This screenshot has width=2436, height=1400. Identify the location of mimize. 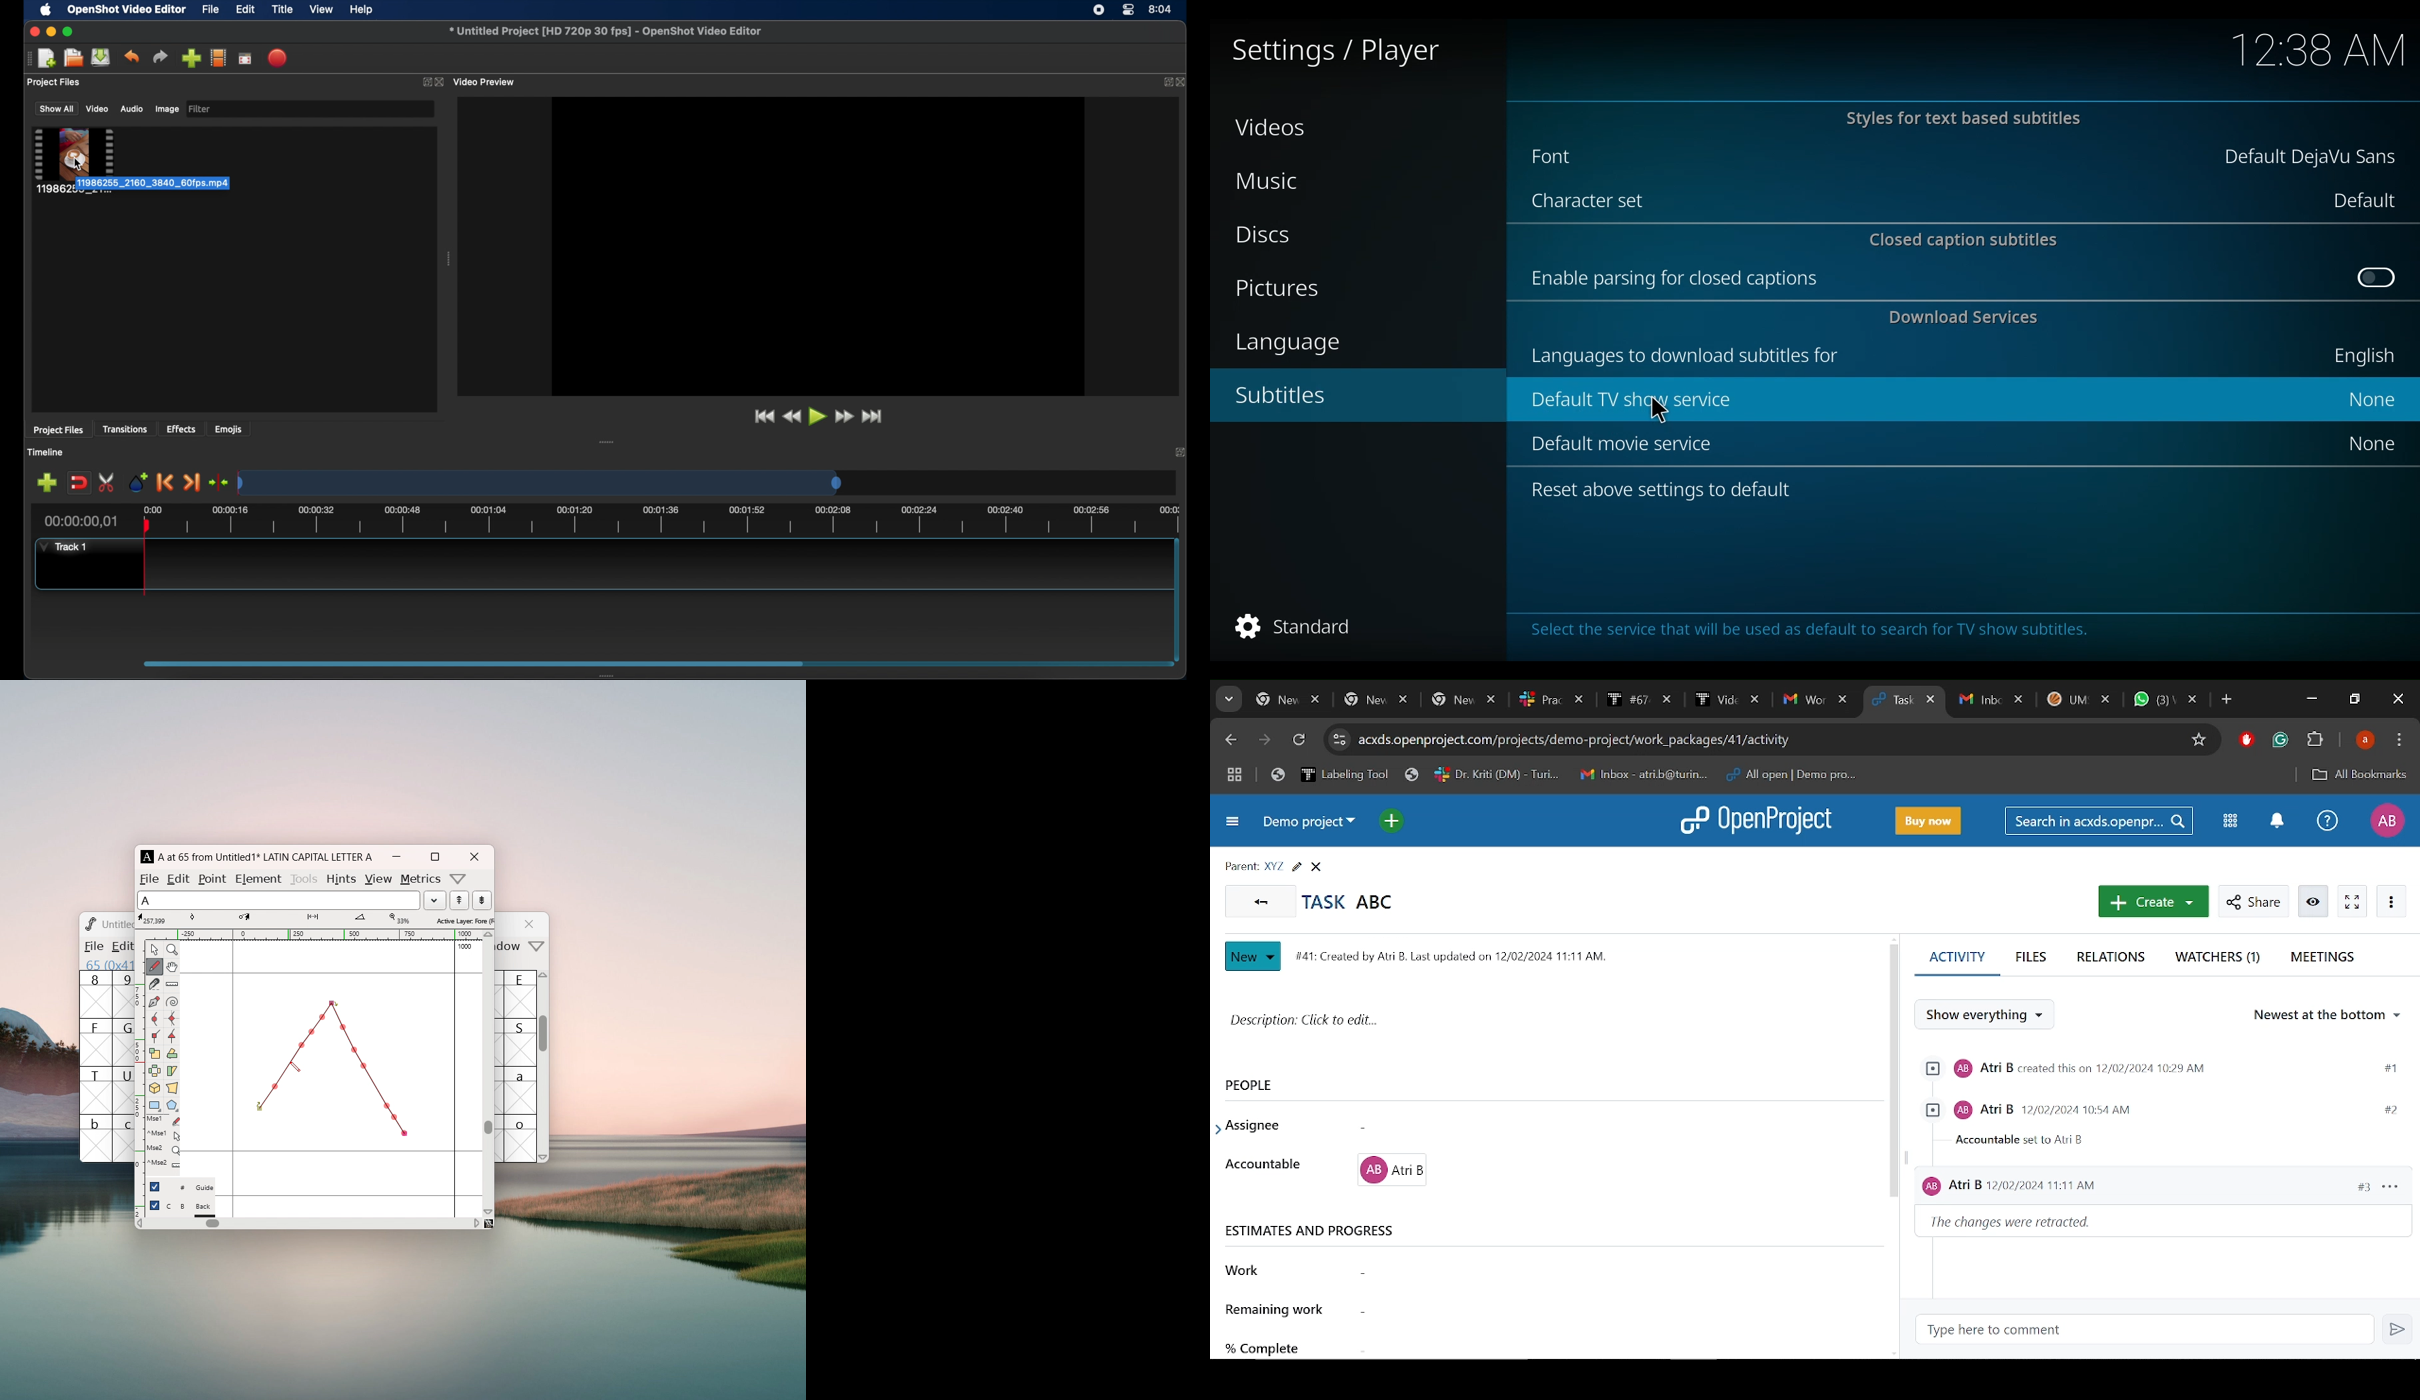
(397, 857).